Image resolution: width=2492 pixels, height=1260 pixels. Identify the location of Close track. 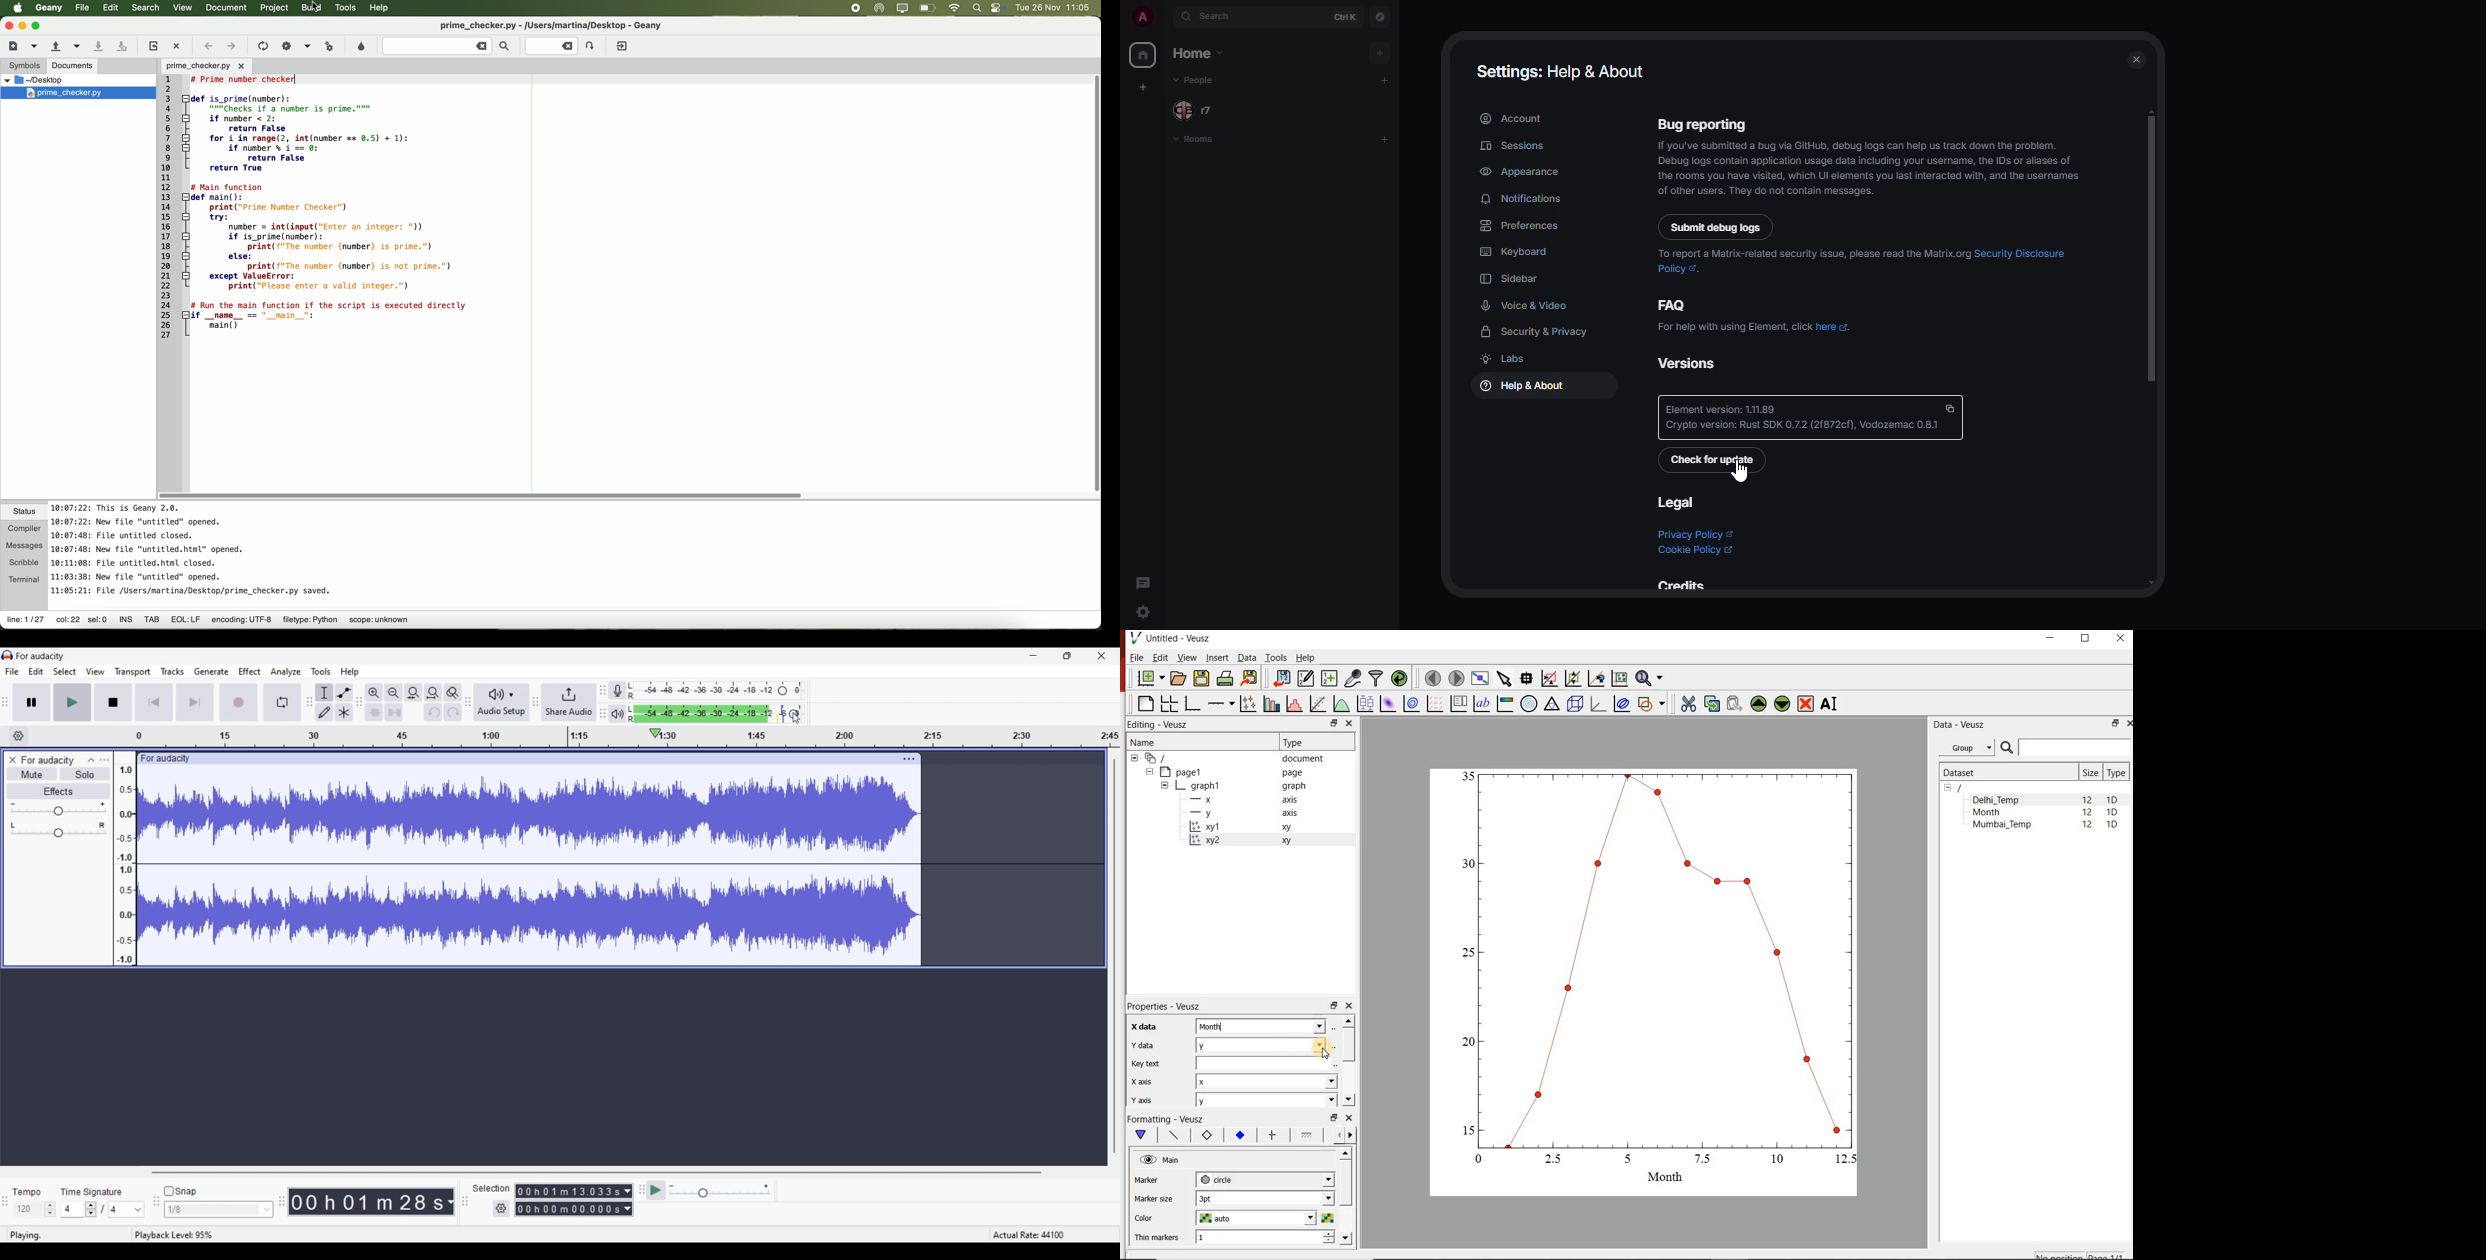
(13, 760).